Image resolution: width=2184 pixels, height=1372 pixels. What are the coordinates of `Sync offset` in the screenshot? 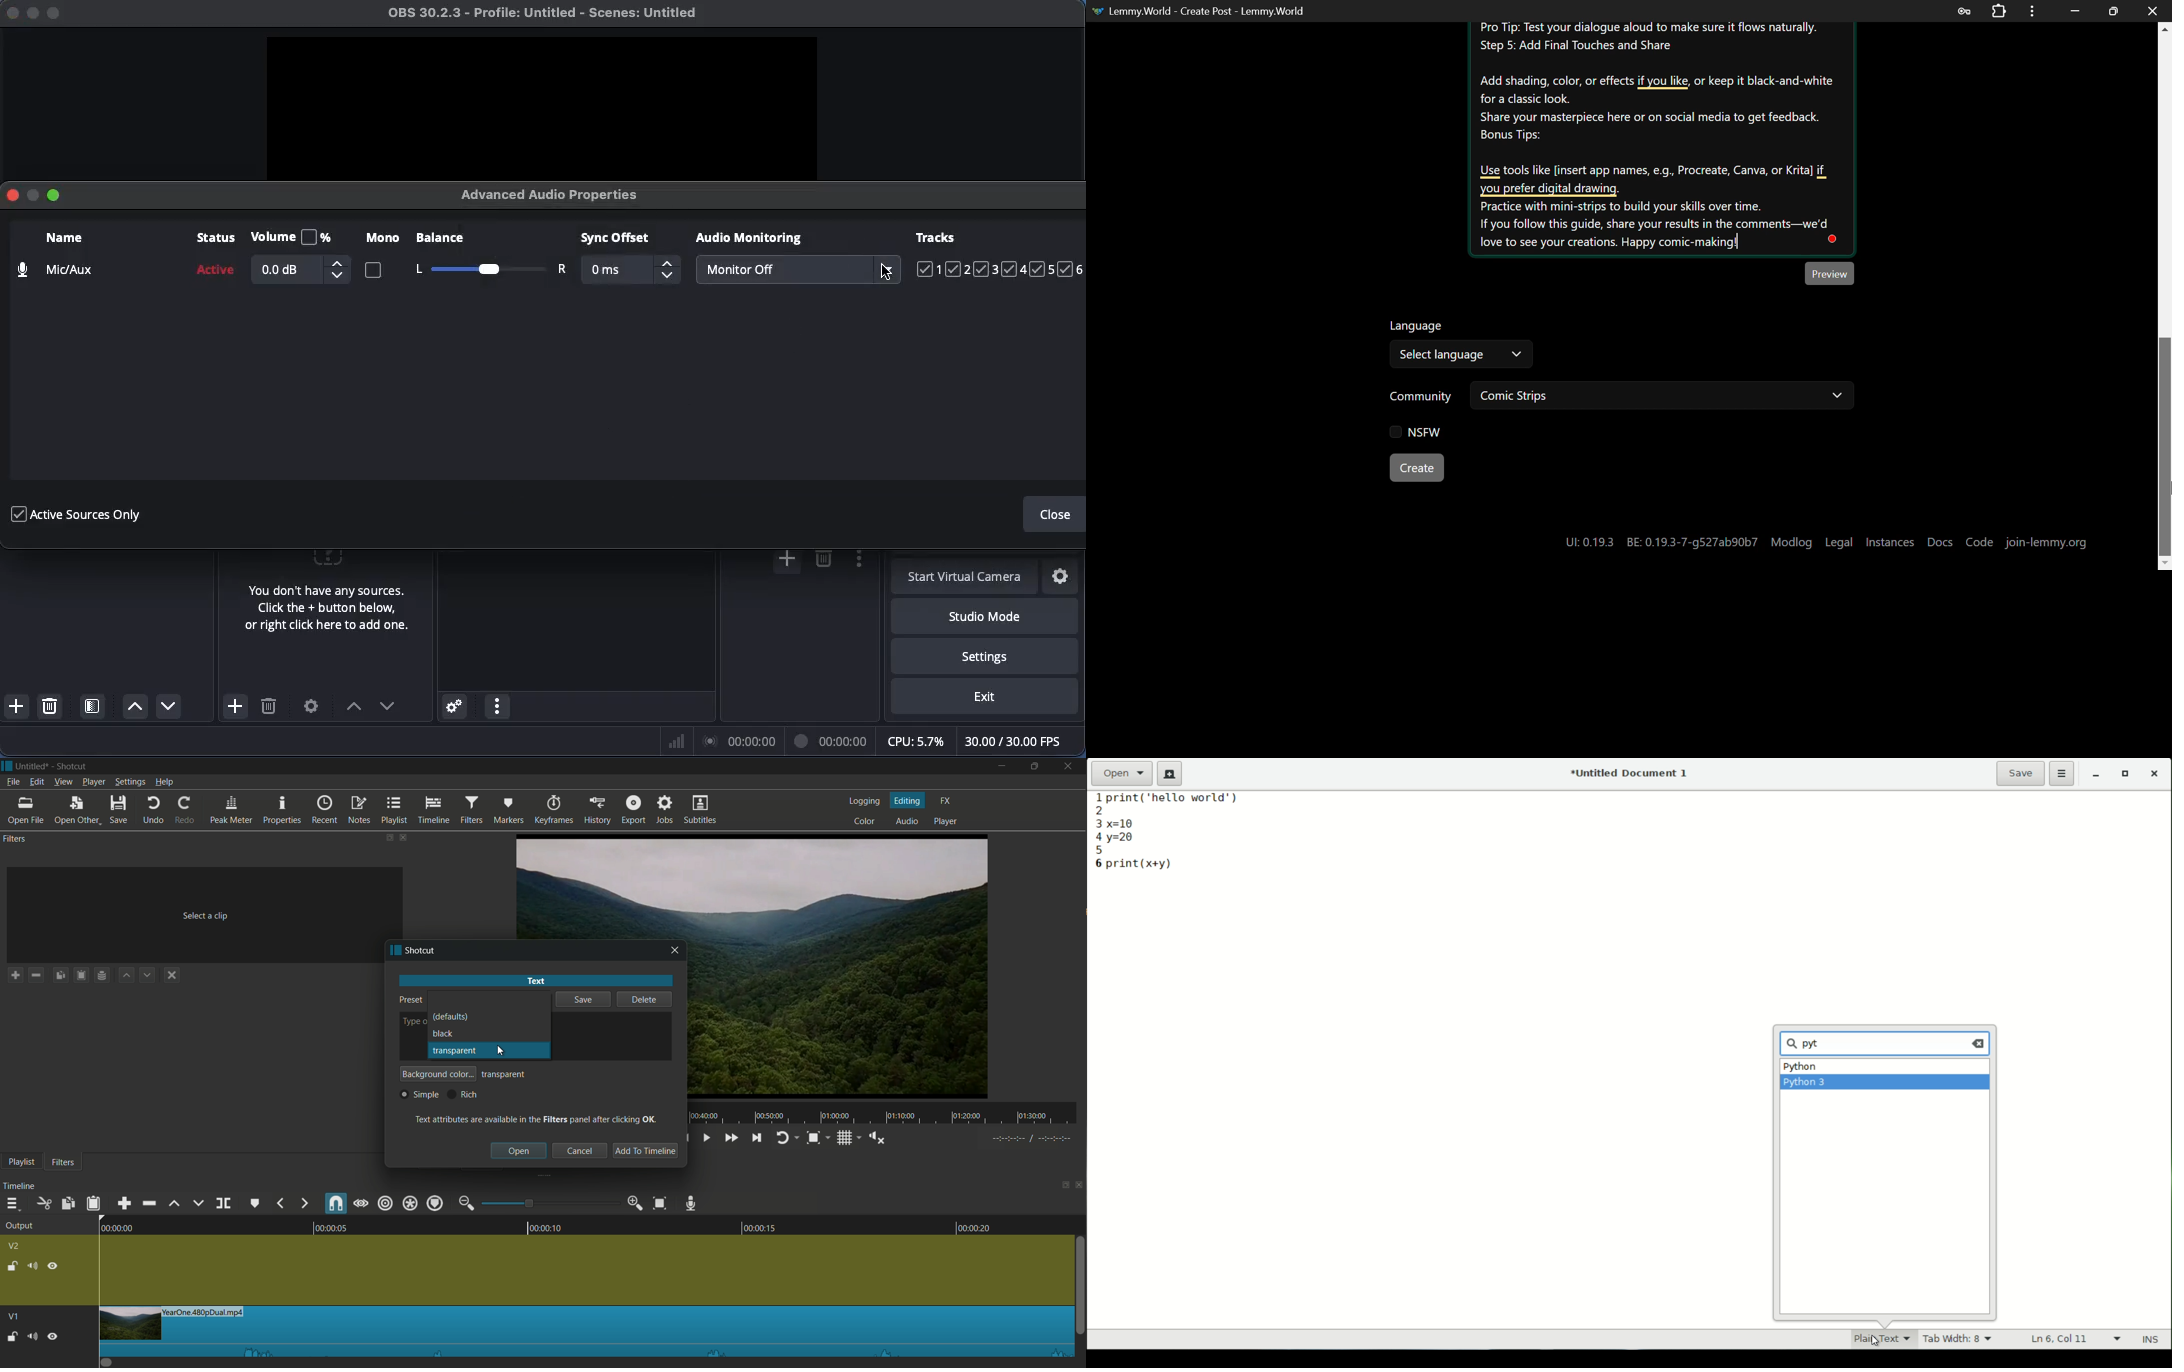 It's located at (629, 258).